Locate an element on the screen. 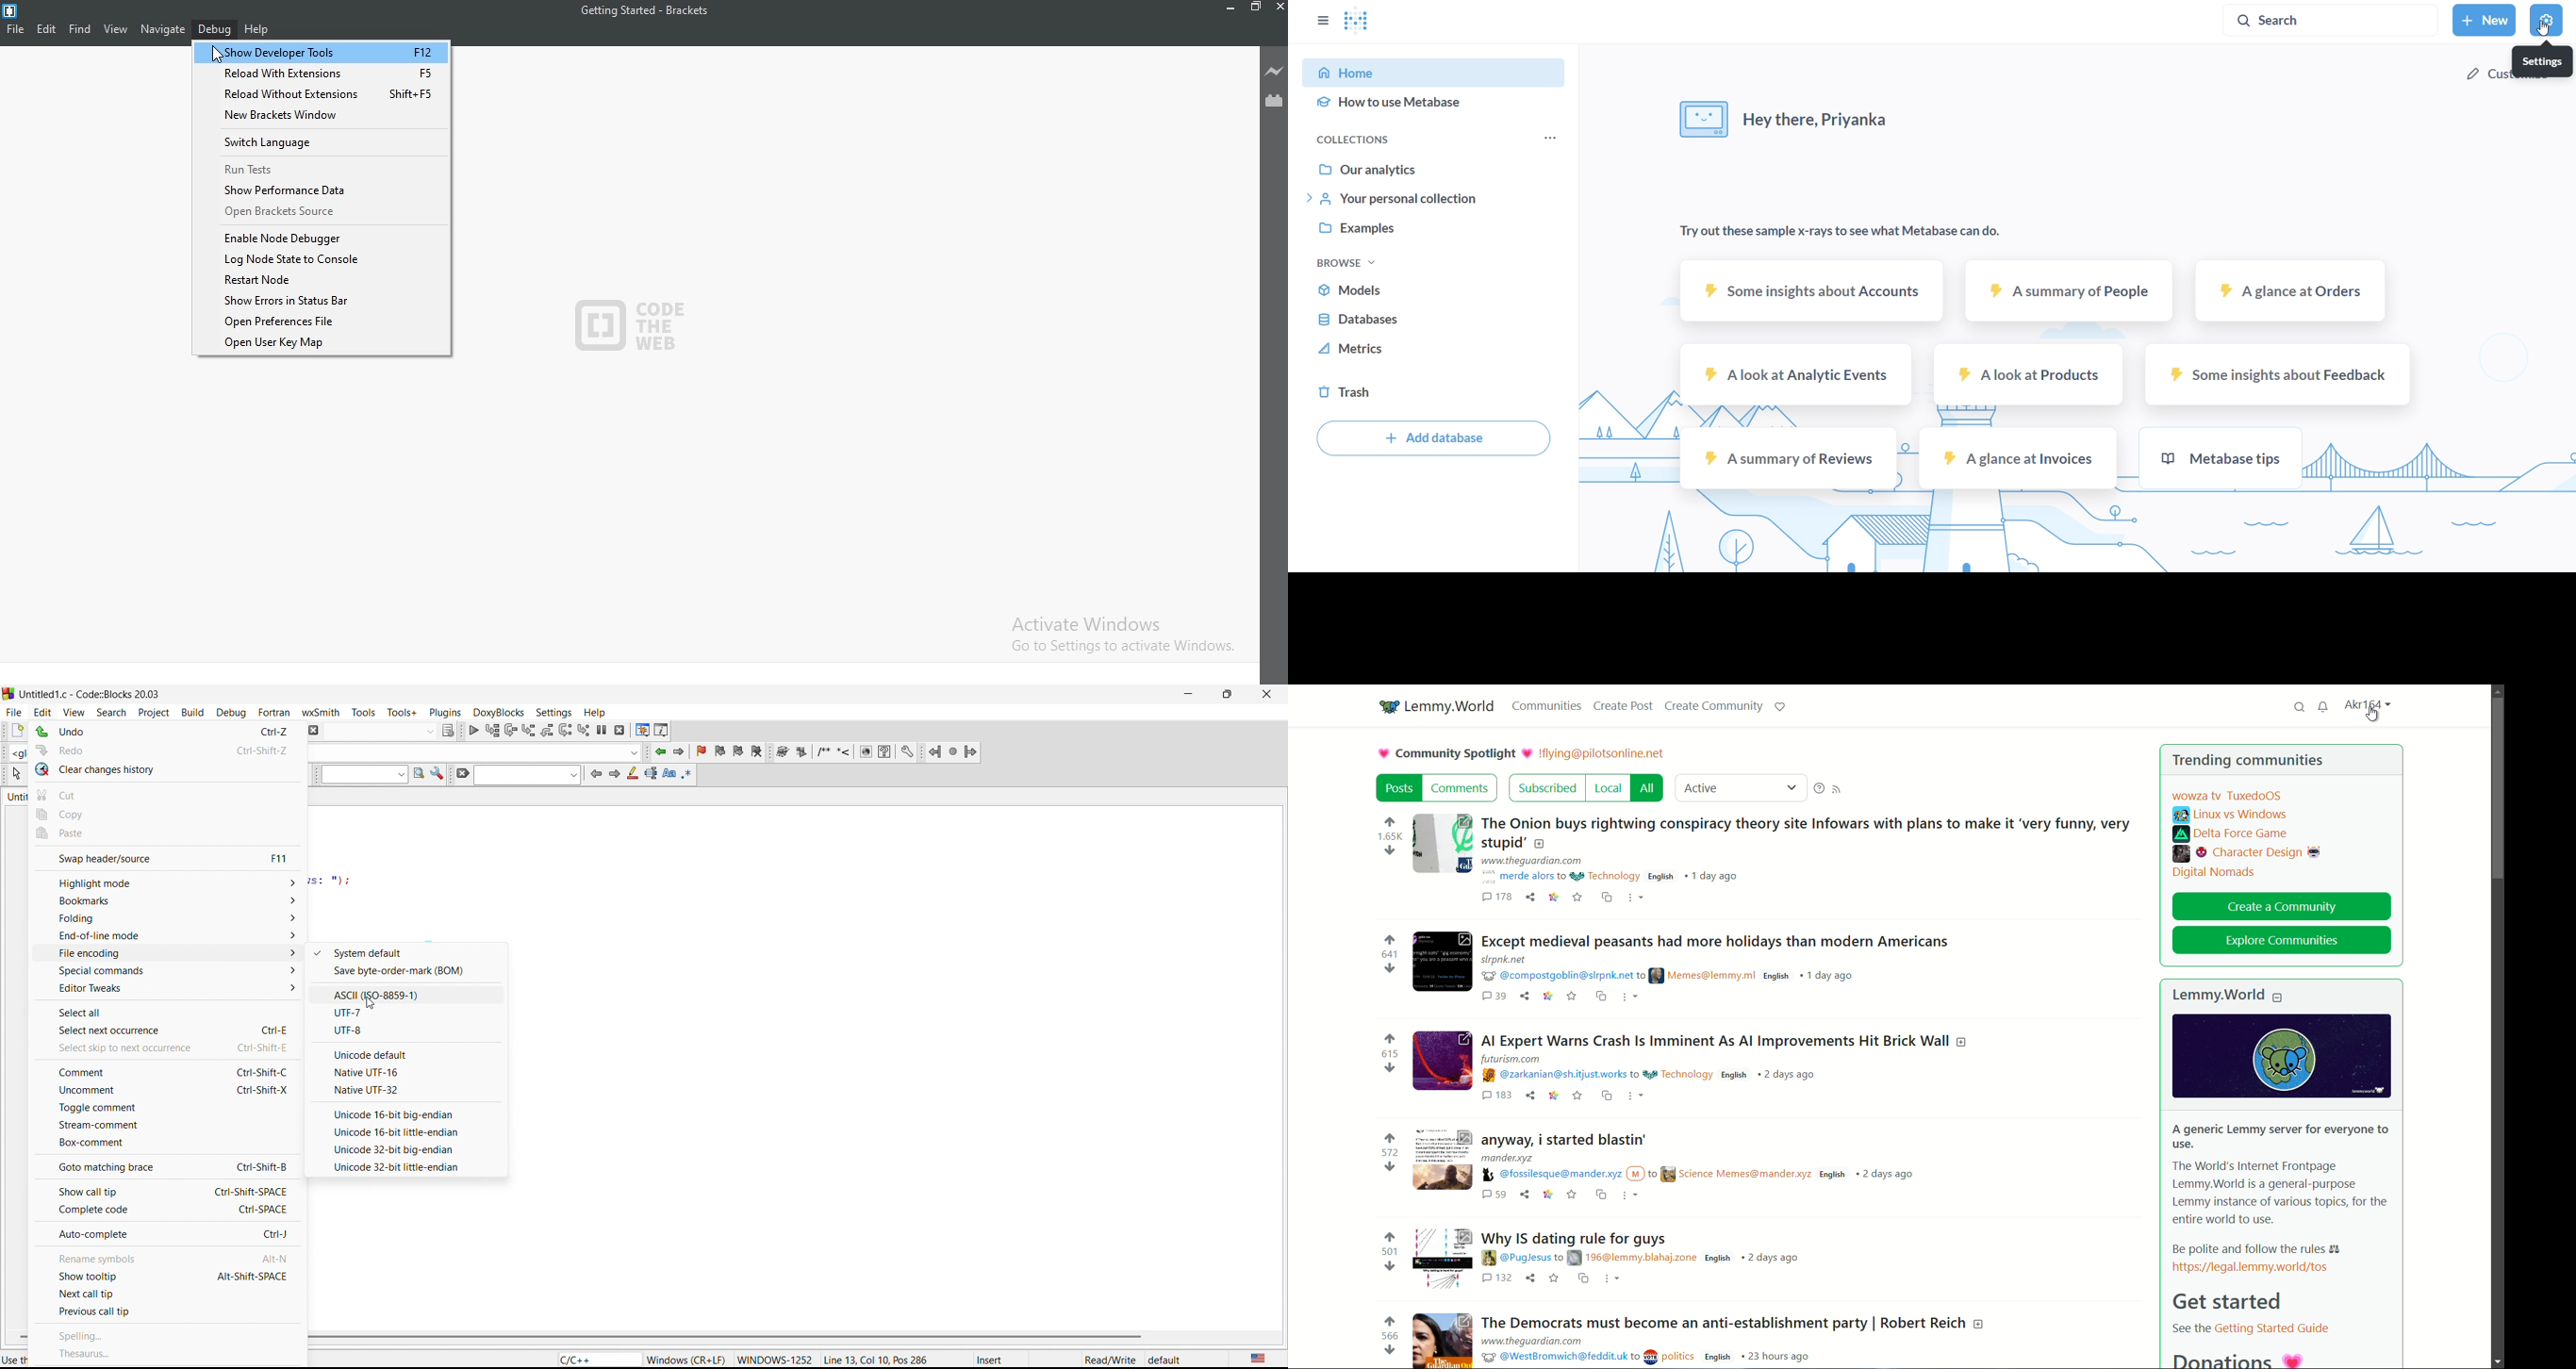 This screenshot has width=2576, height=1372. more is located at coordinates (1611, 1279).